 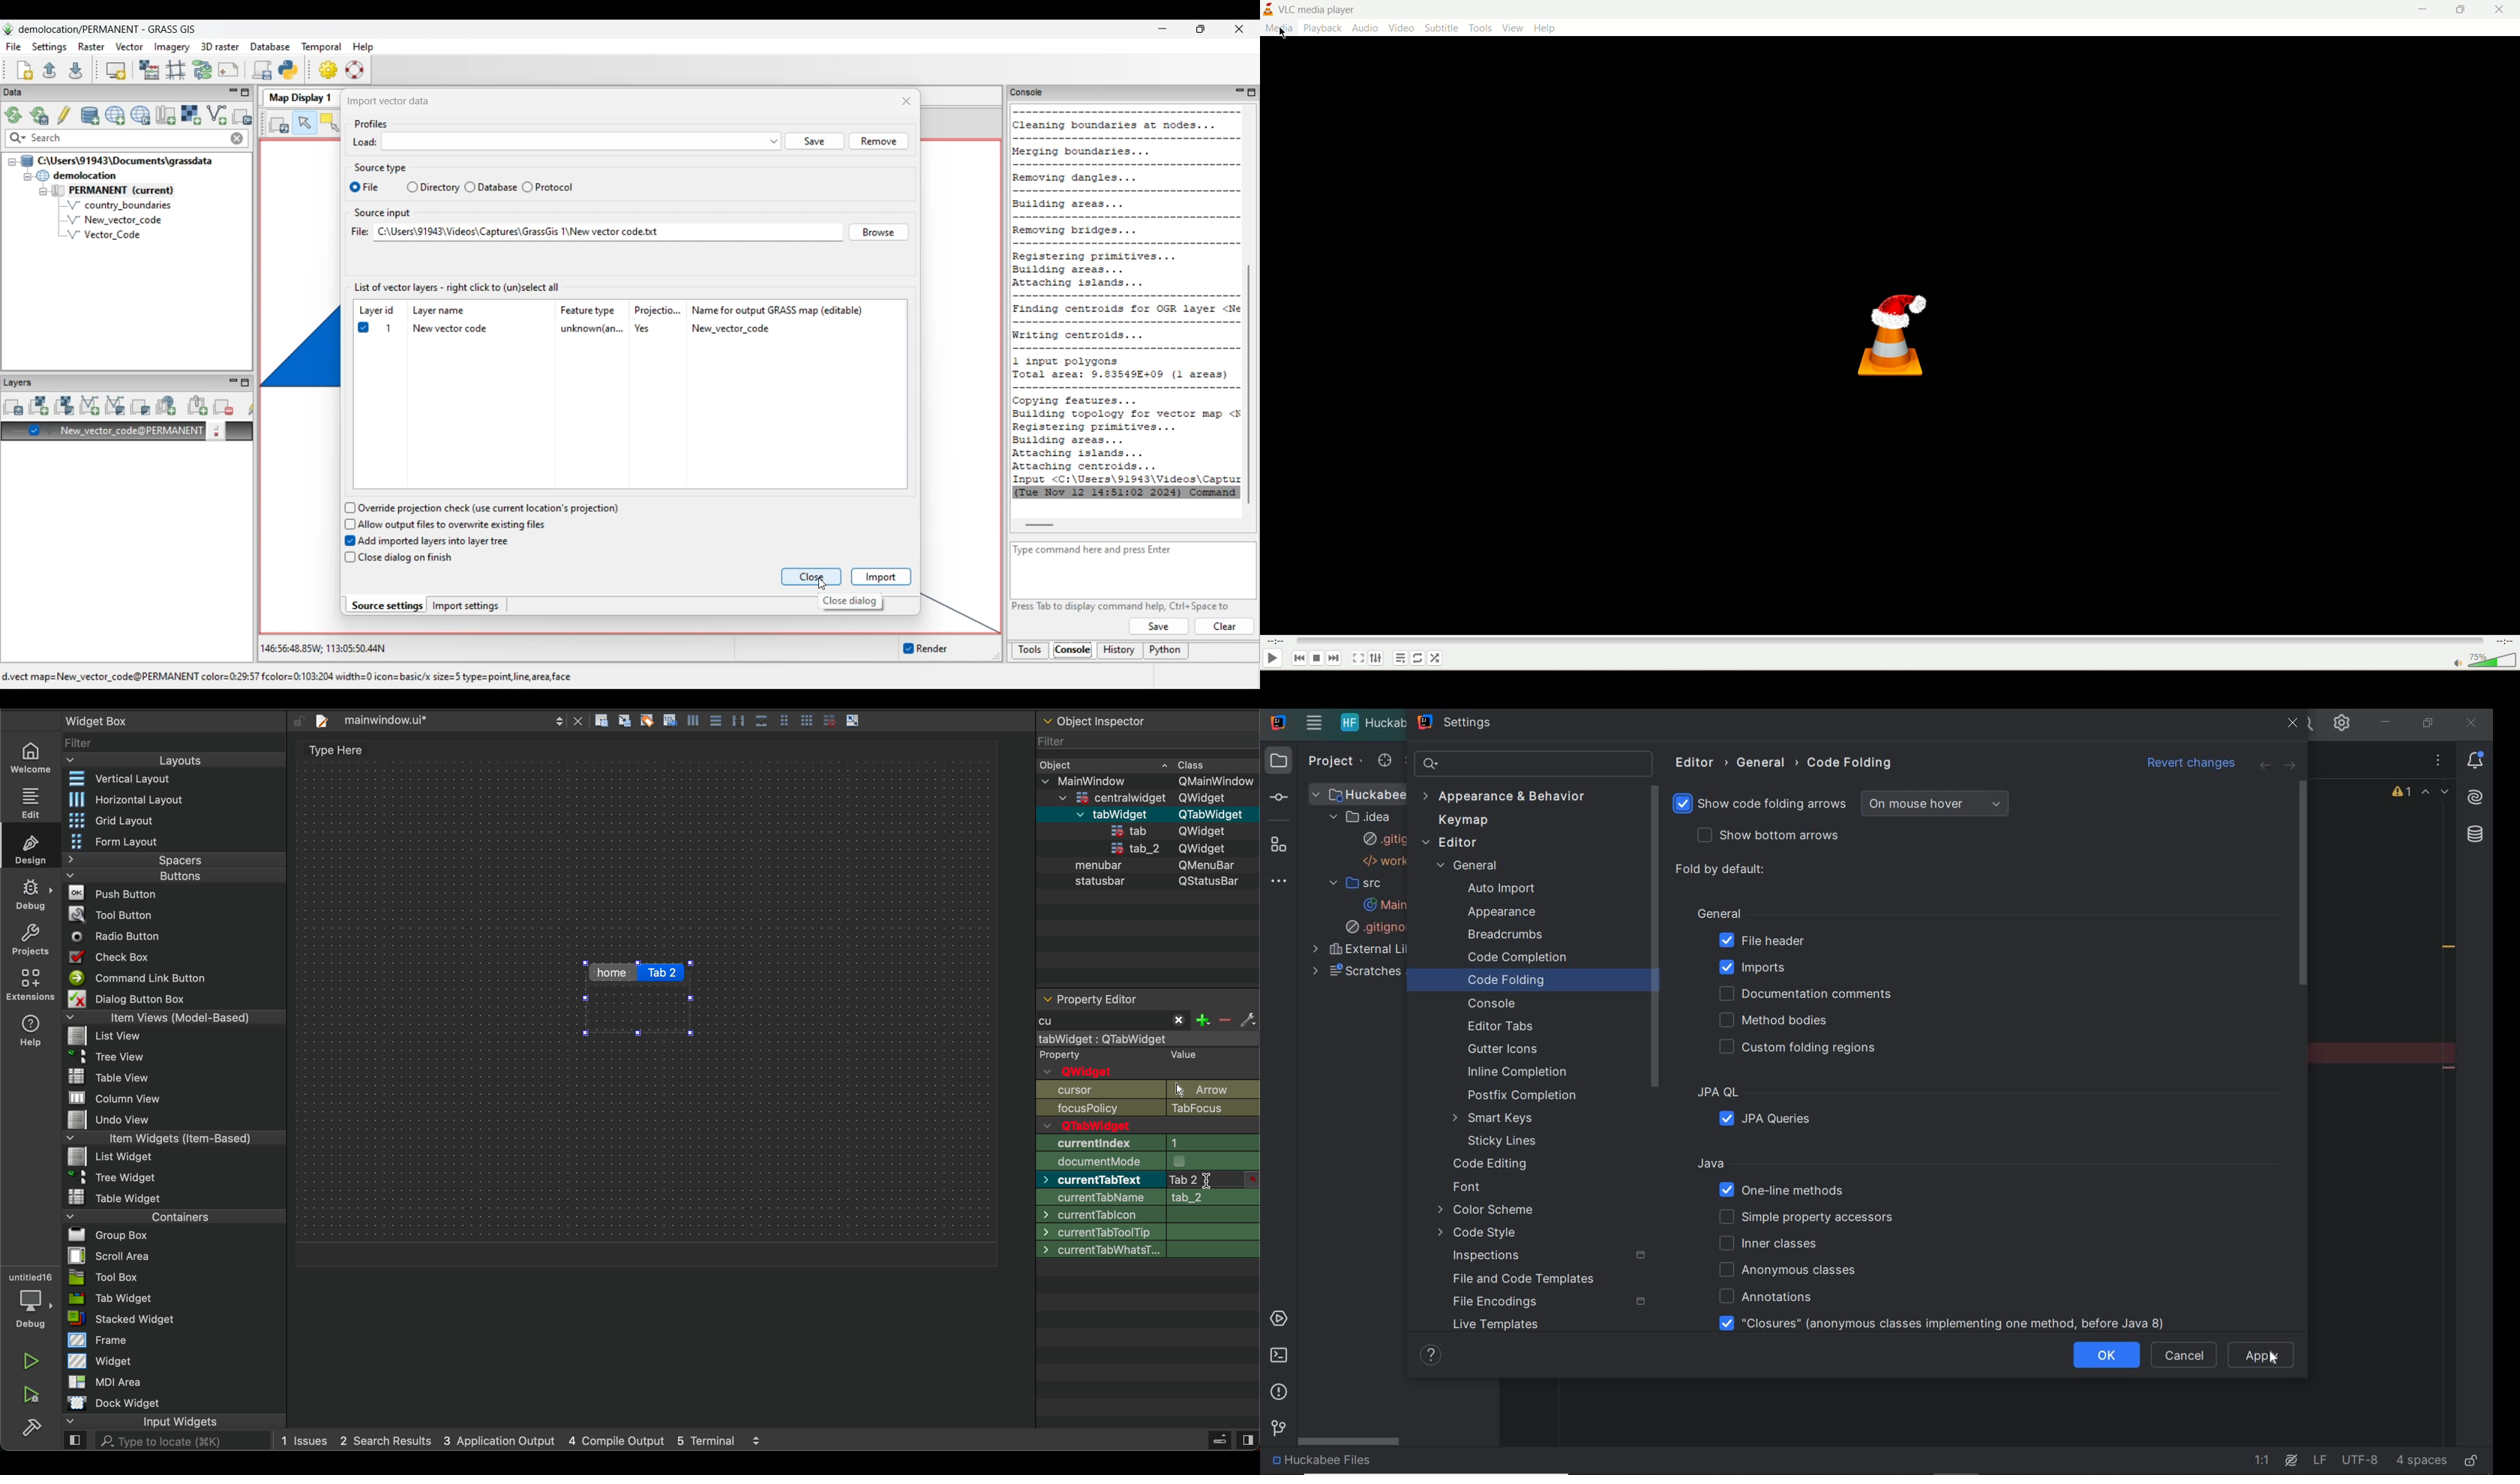 I want to click on object inspector, so click(x=1148, y=723).